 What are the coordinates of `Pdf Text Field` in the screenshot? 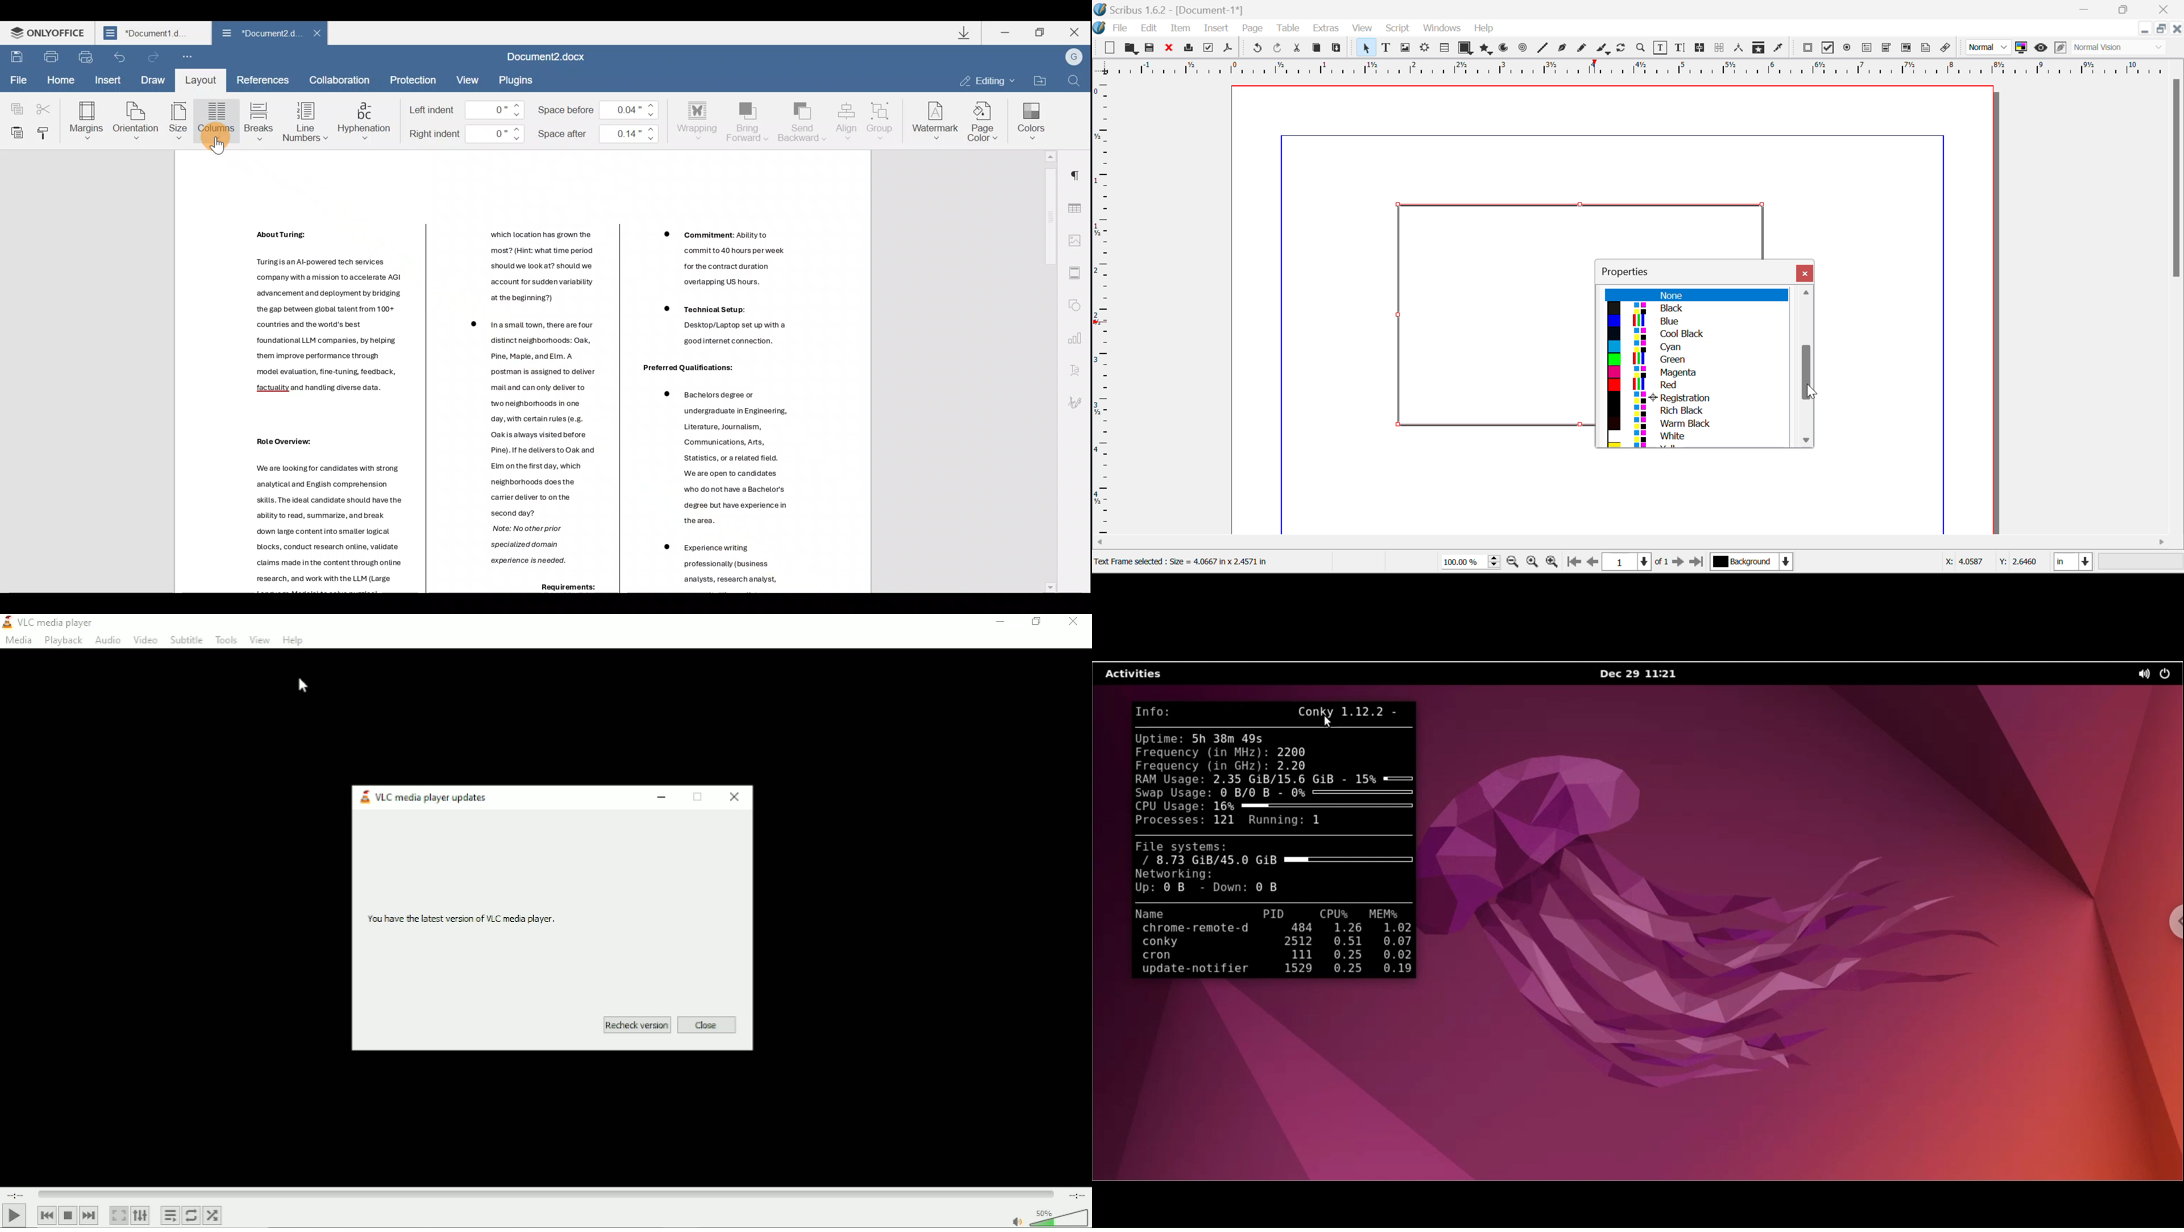 It's located at (1867, 47).